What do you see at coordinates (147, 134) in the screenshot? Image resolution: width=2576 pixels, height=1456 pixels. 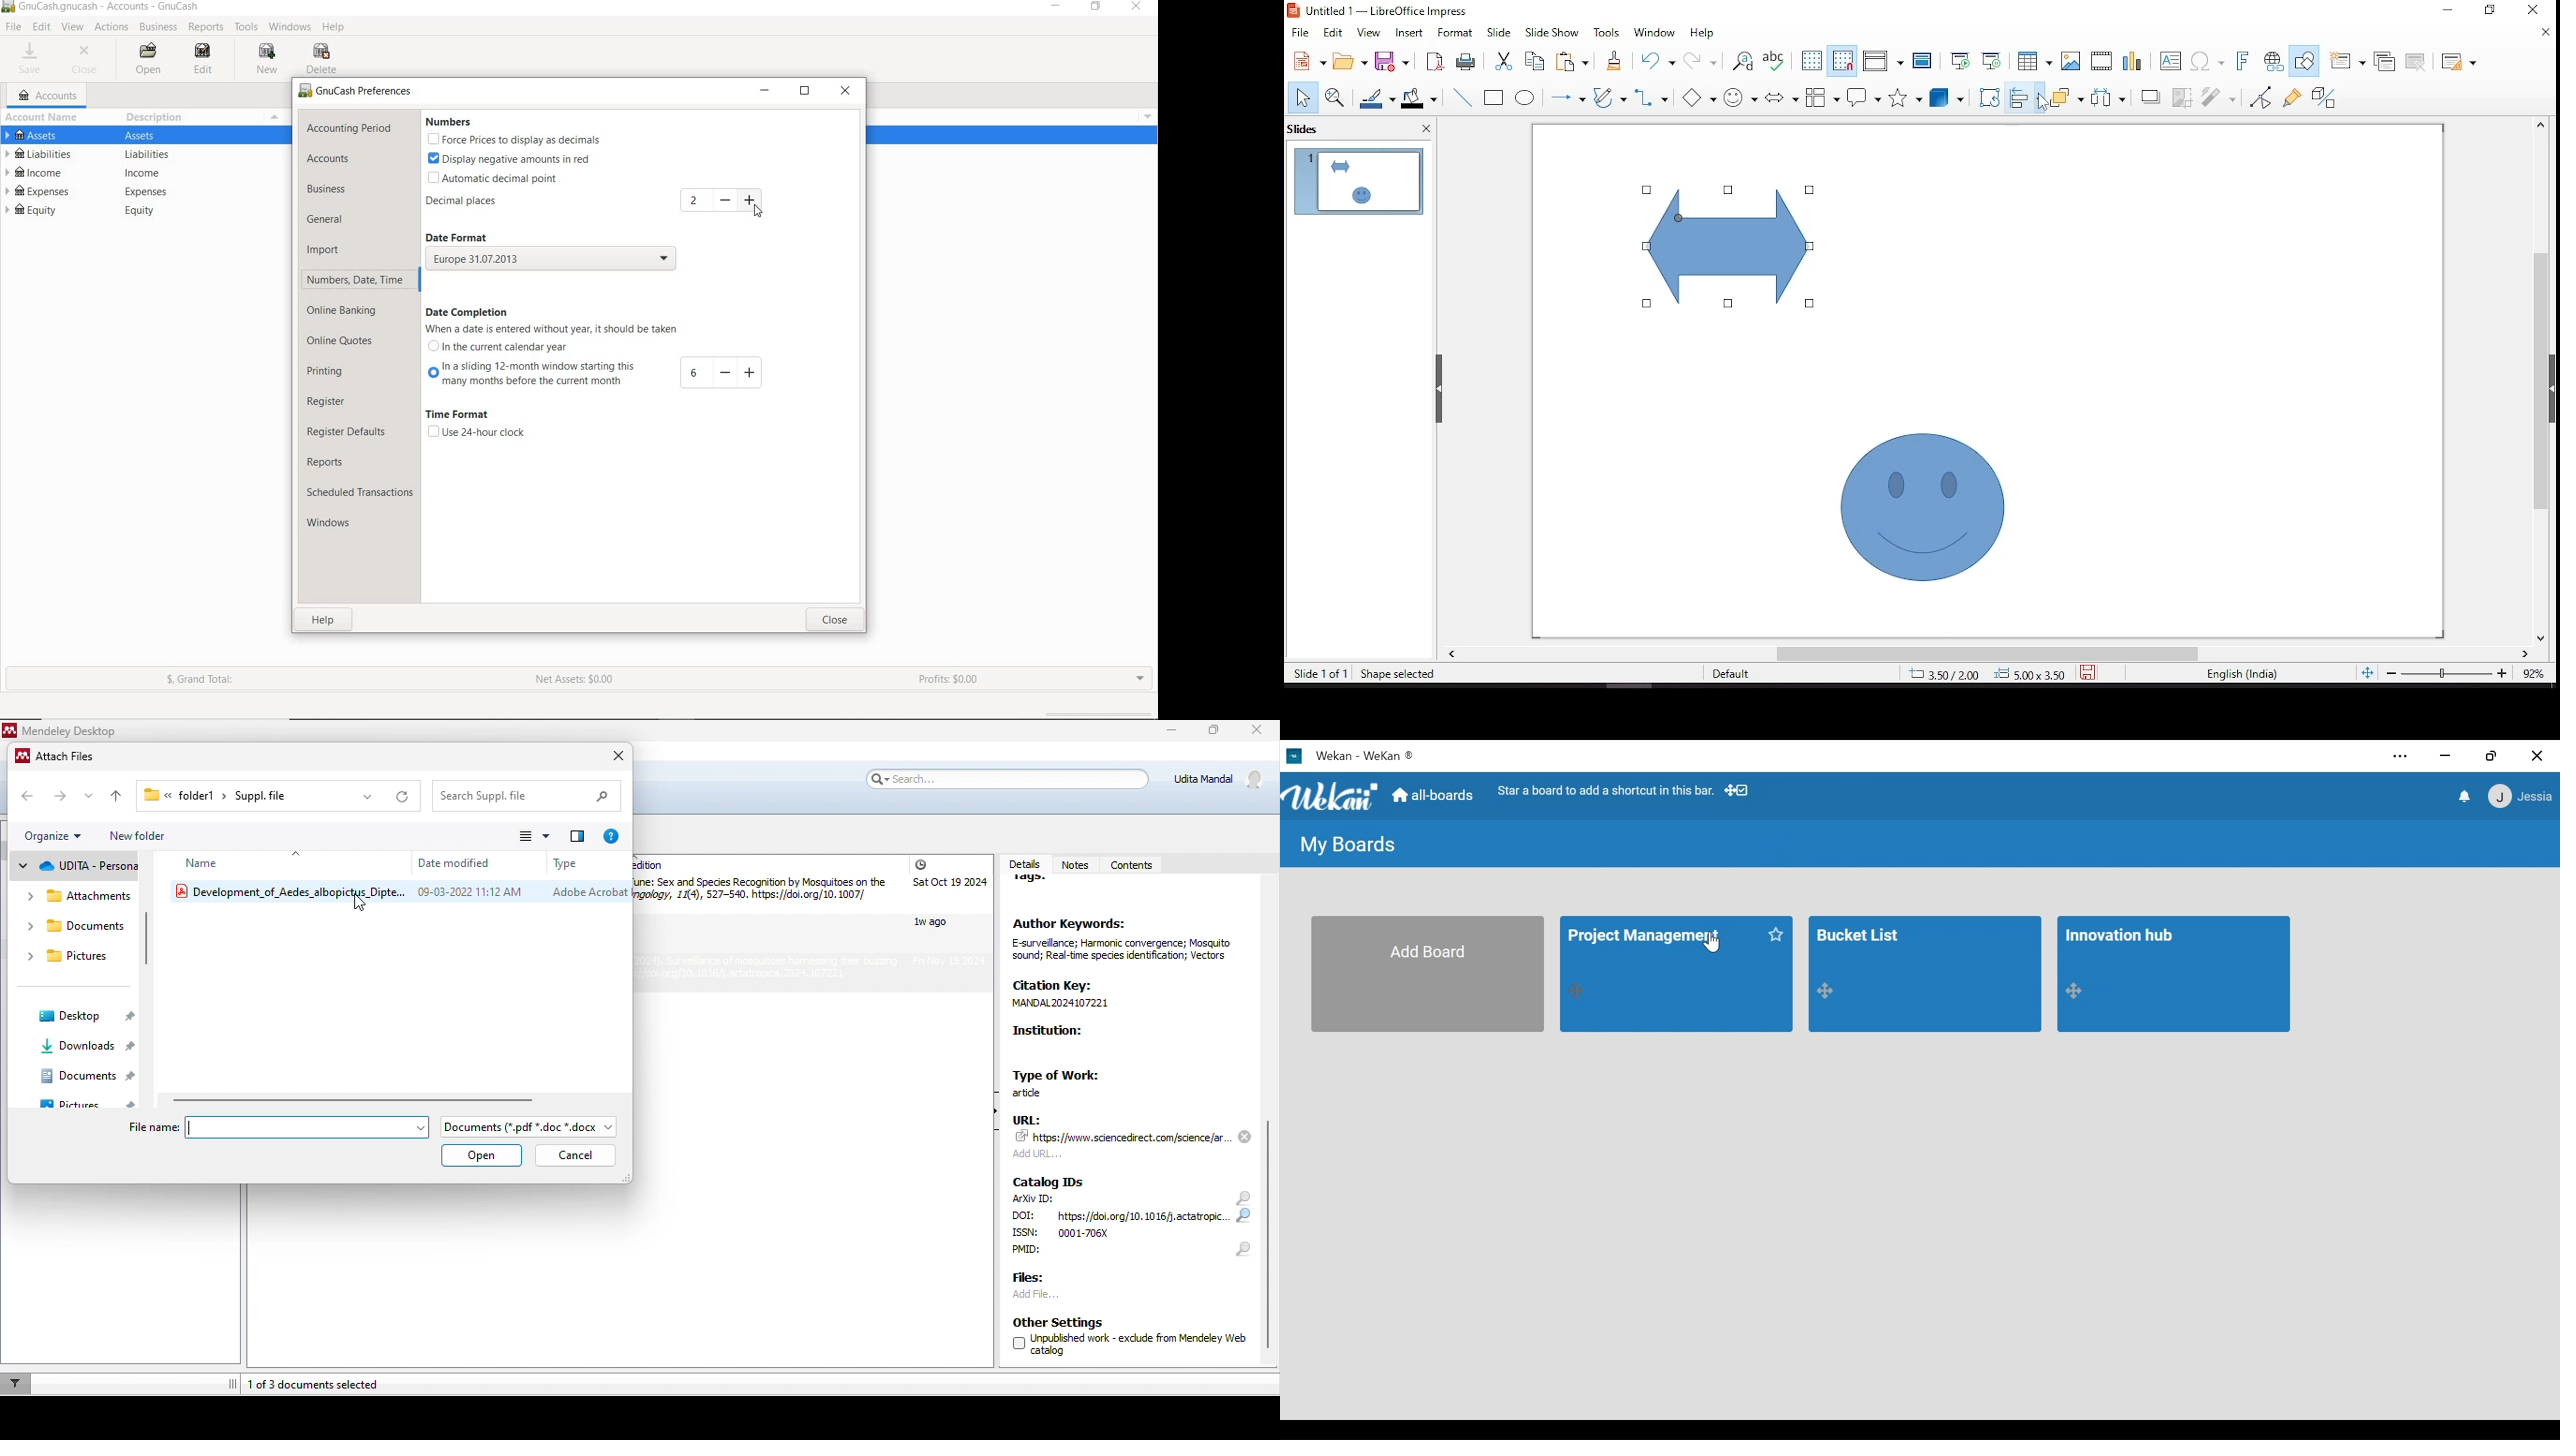 I see `ASSETS` at bounding box center [147, 134].